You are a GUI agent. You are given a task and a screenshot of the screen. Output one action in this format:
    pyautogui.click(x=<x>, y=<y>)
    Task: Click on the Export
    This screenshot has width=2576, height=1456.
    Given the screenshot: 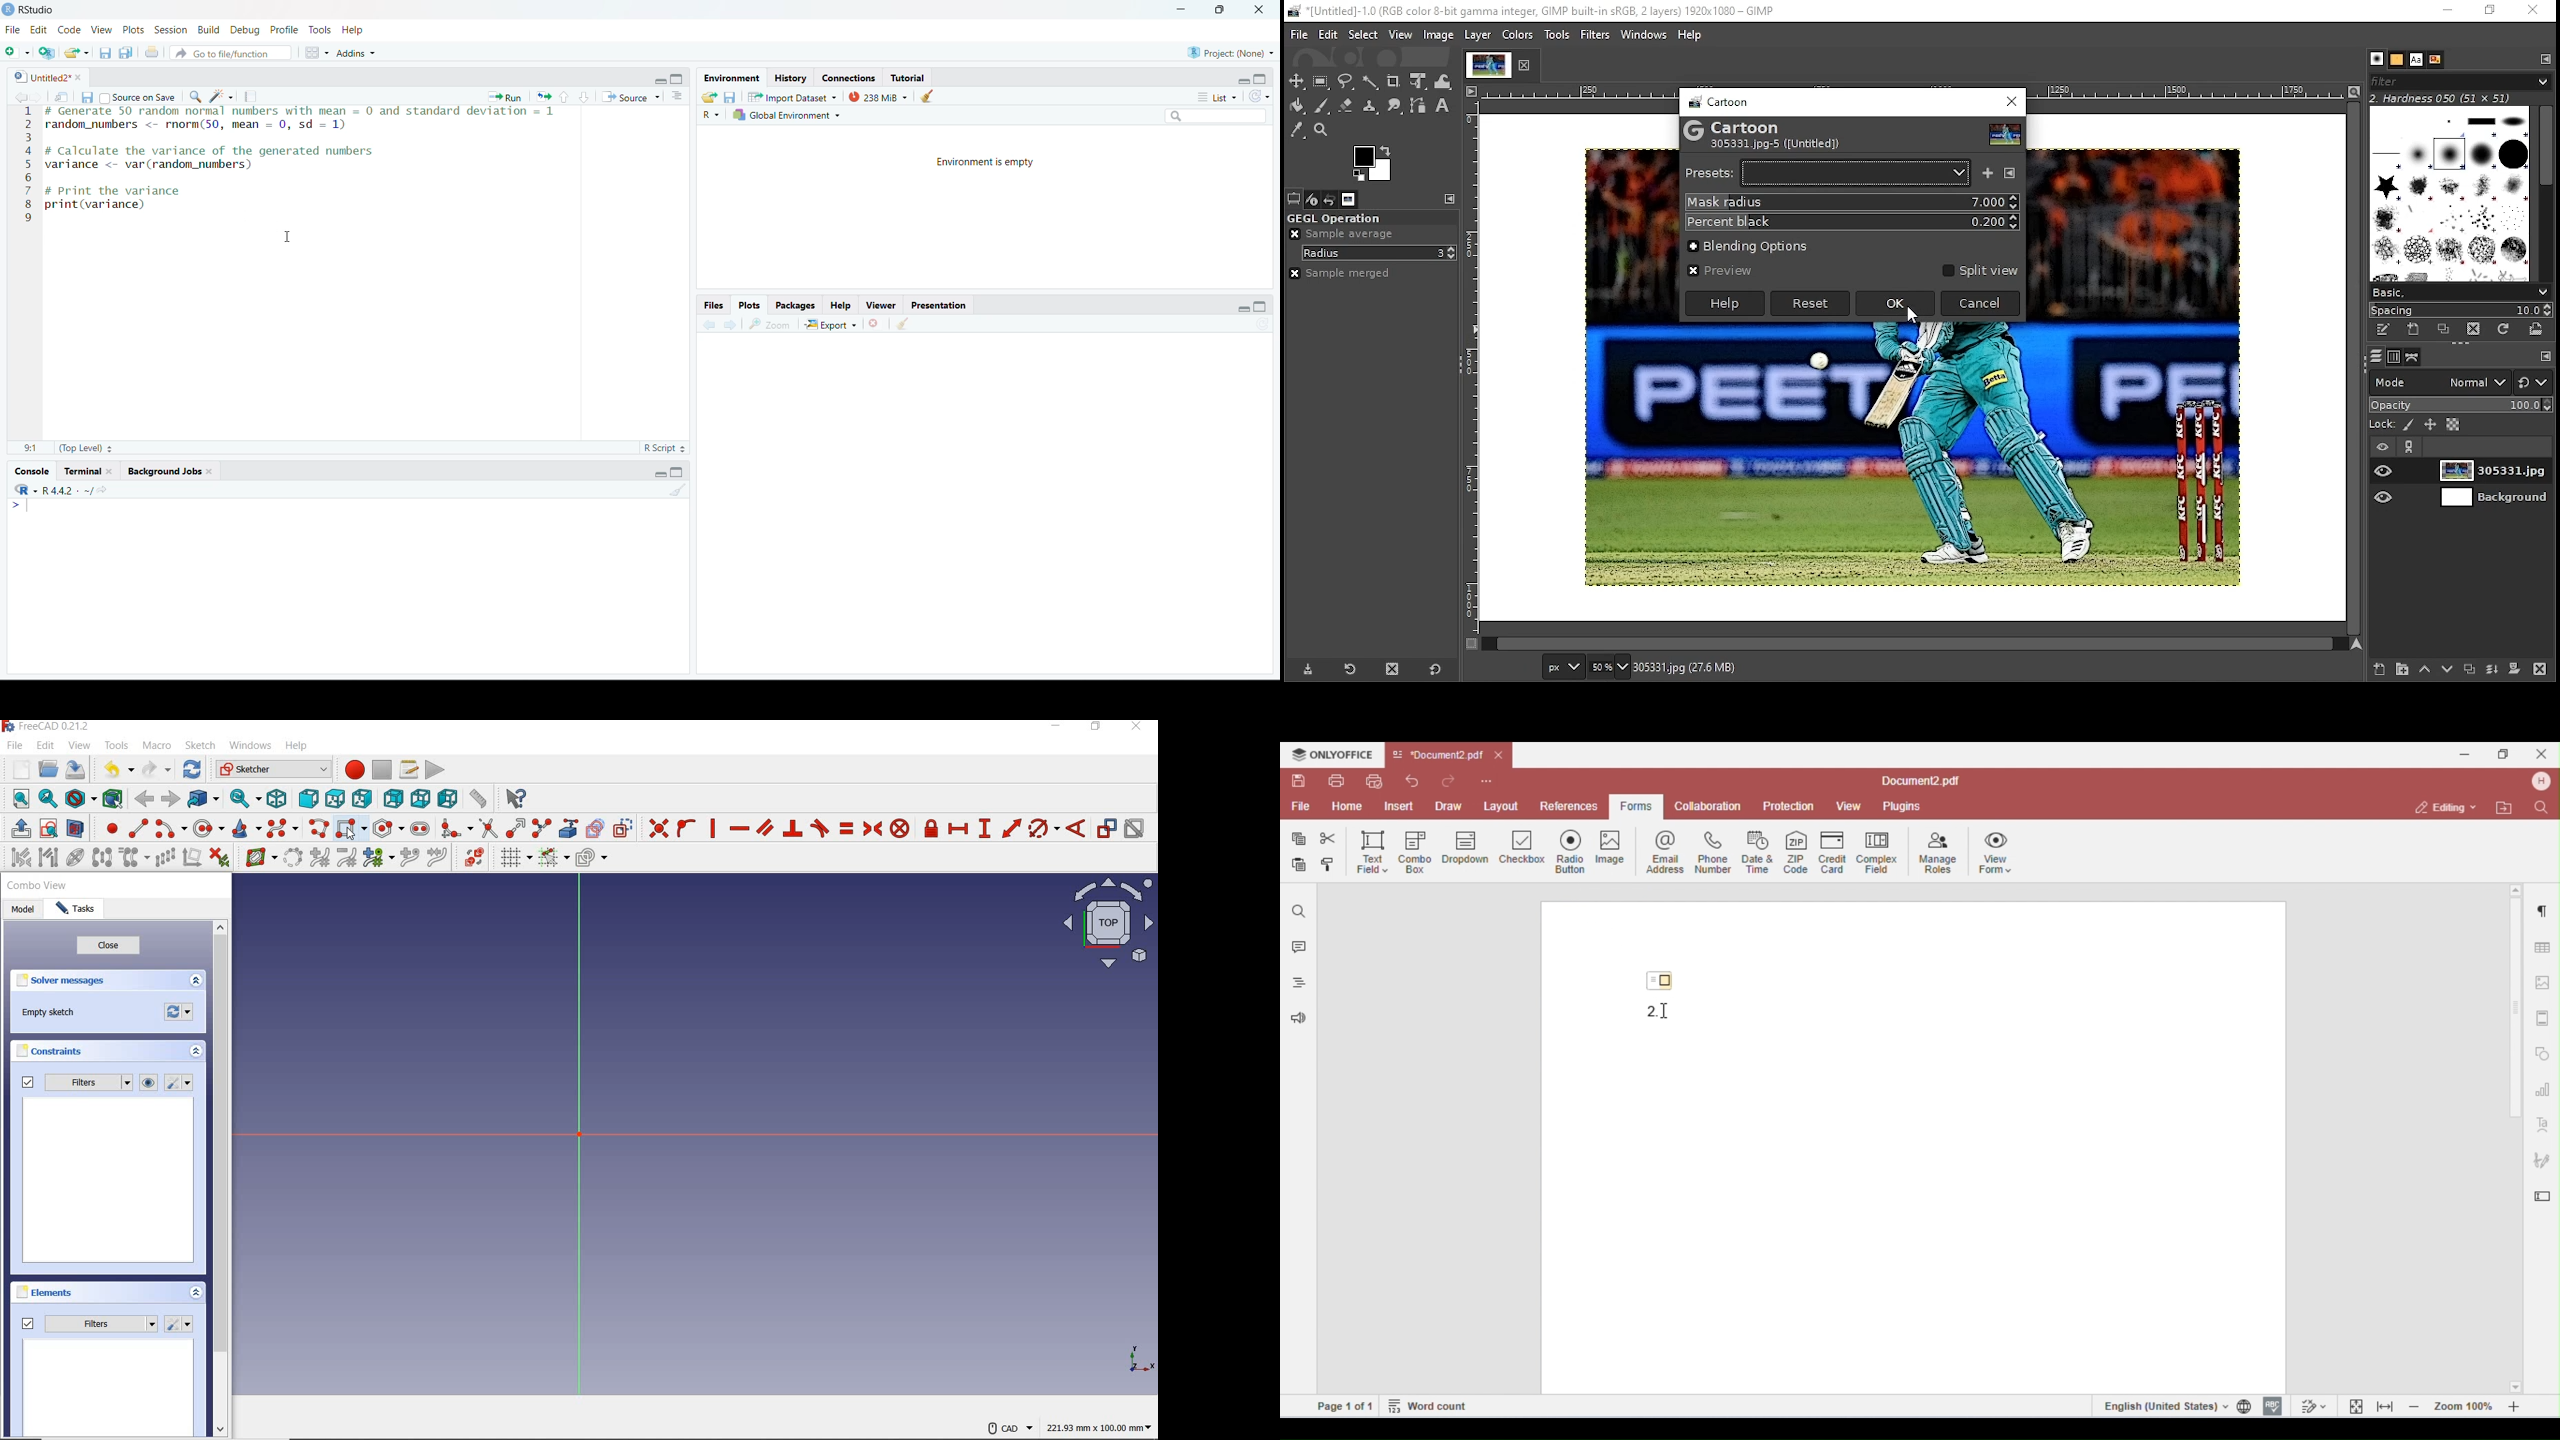 What is the action you would take?
    pyautogui.click(x=831, y=325)
    